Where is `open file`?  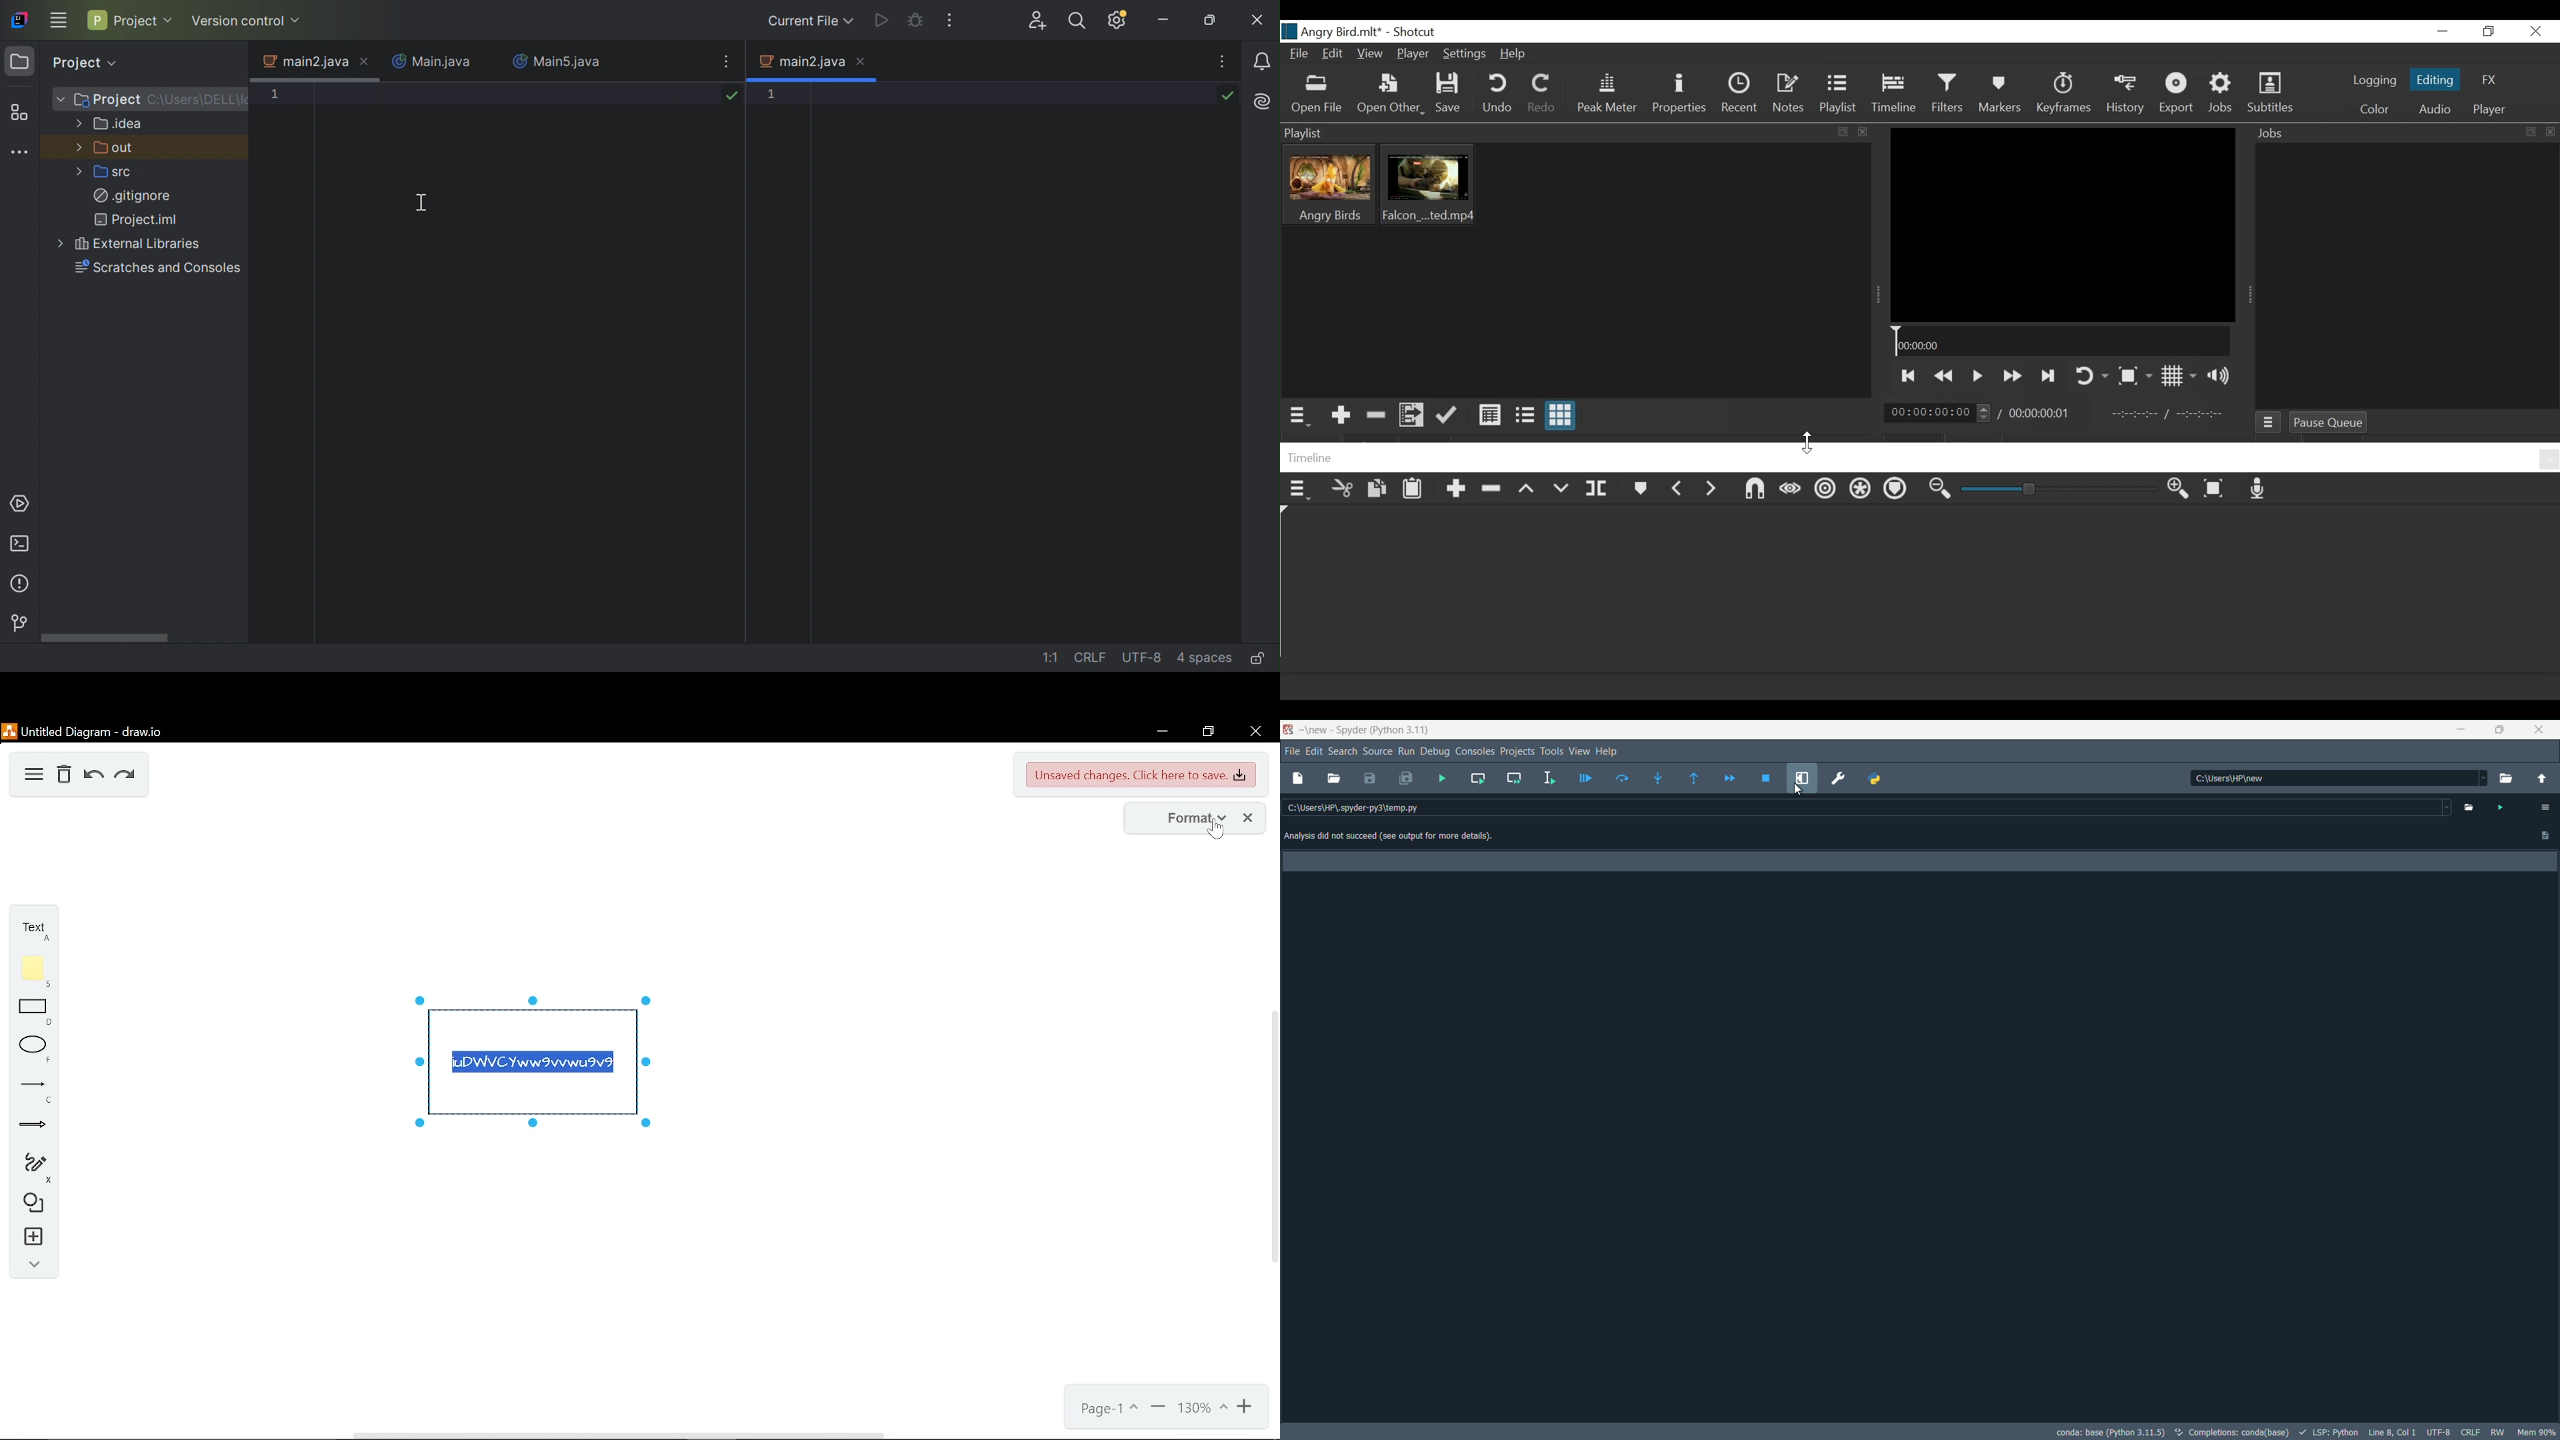 open file is located at coordinates (2469, 807).